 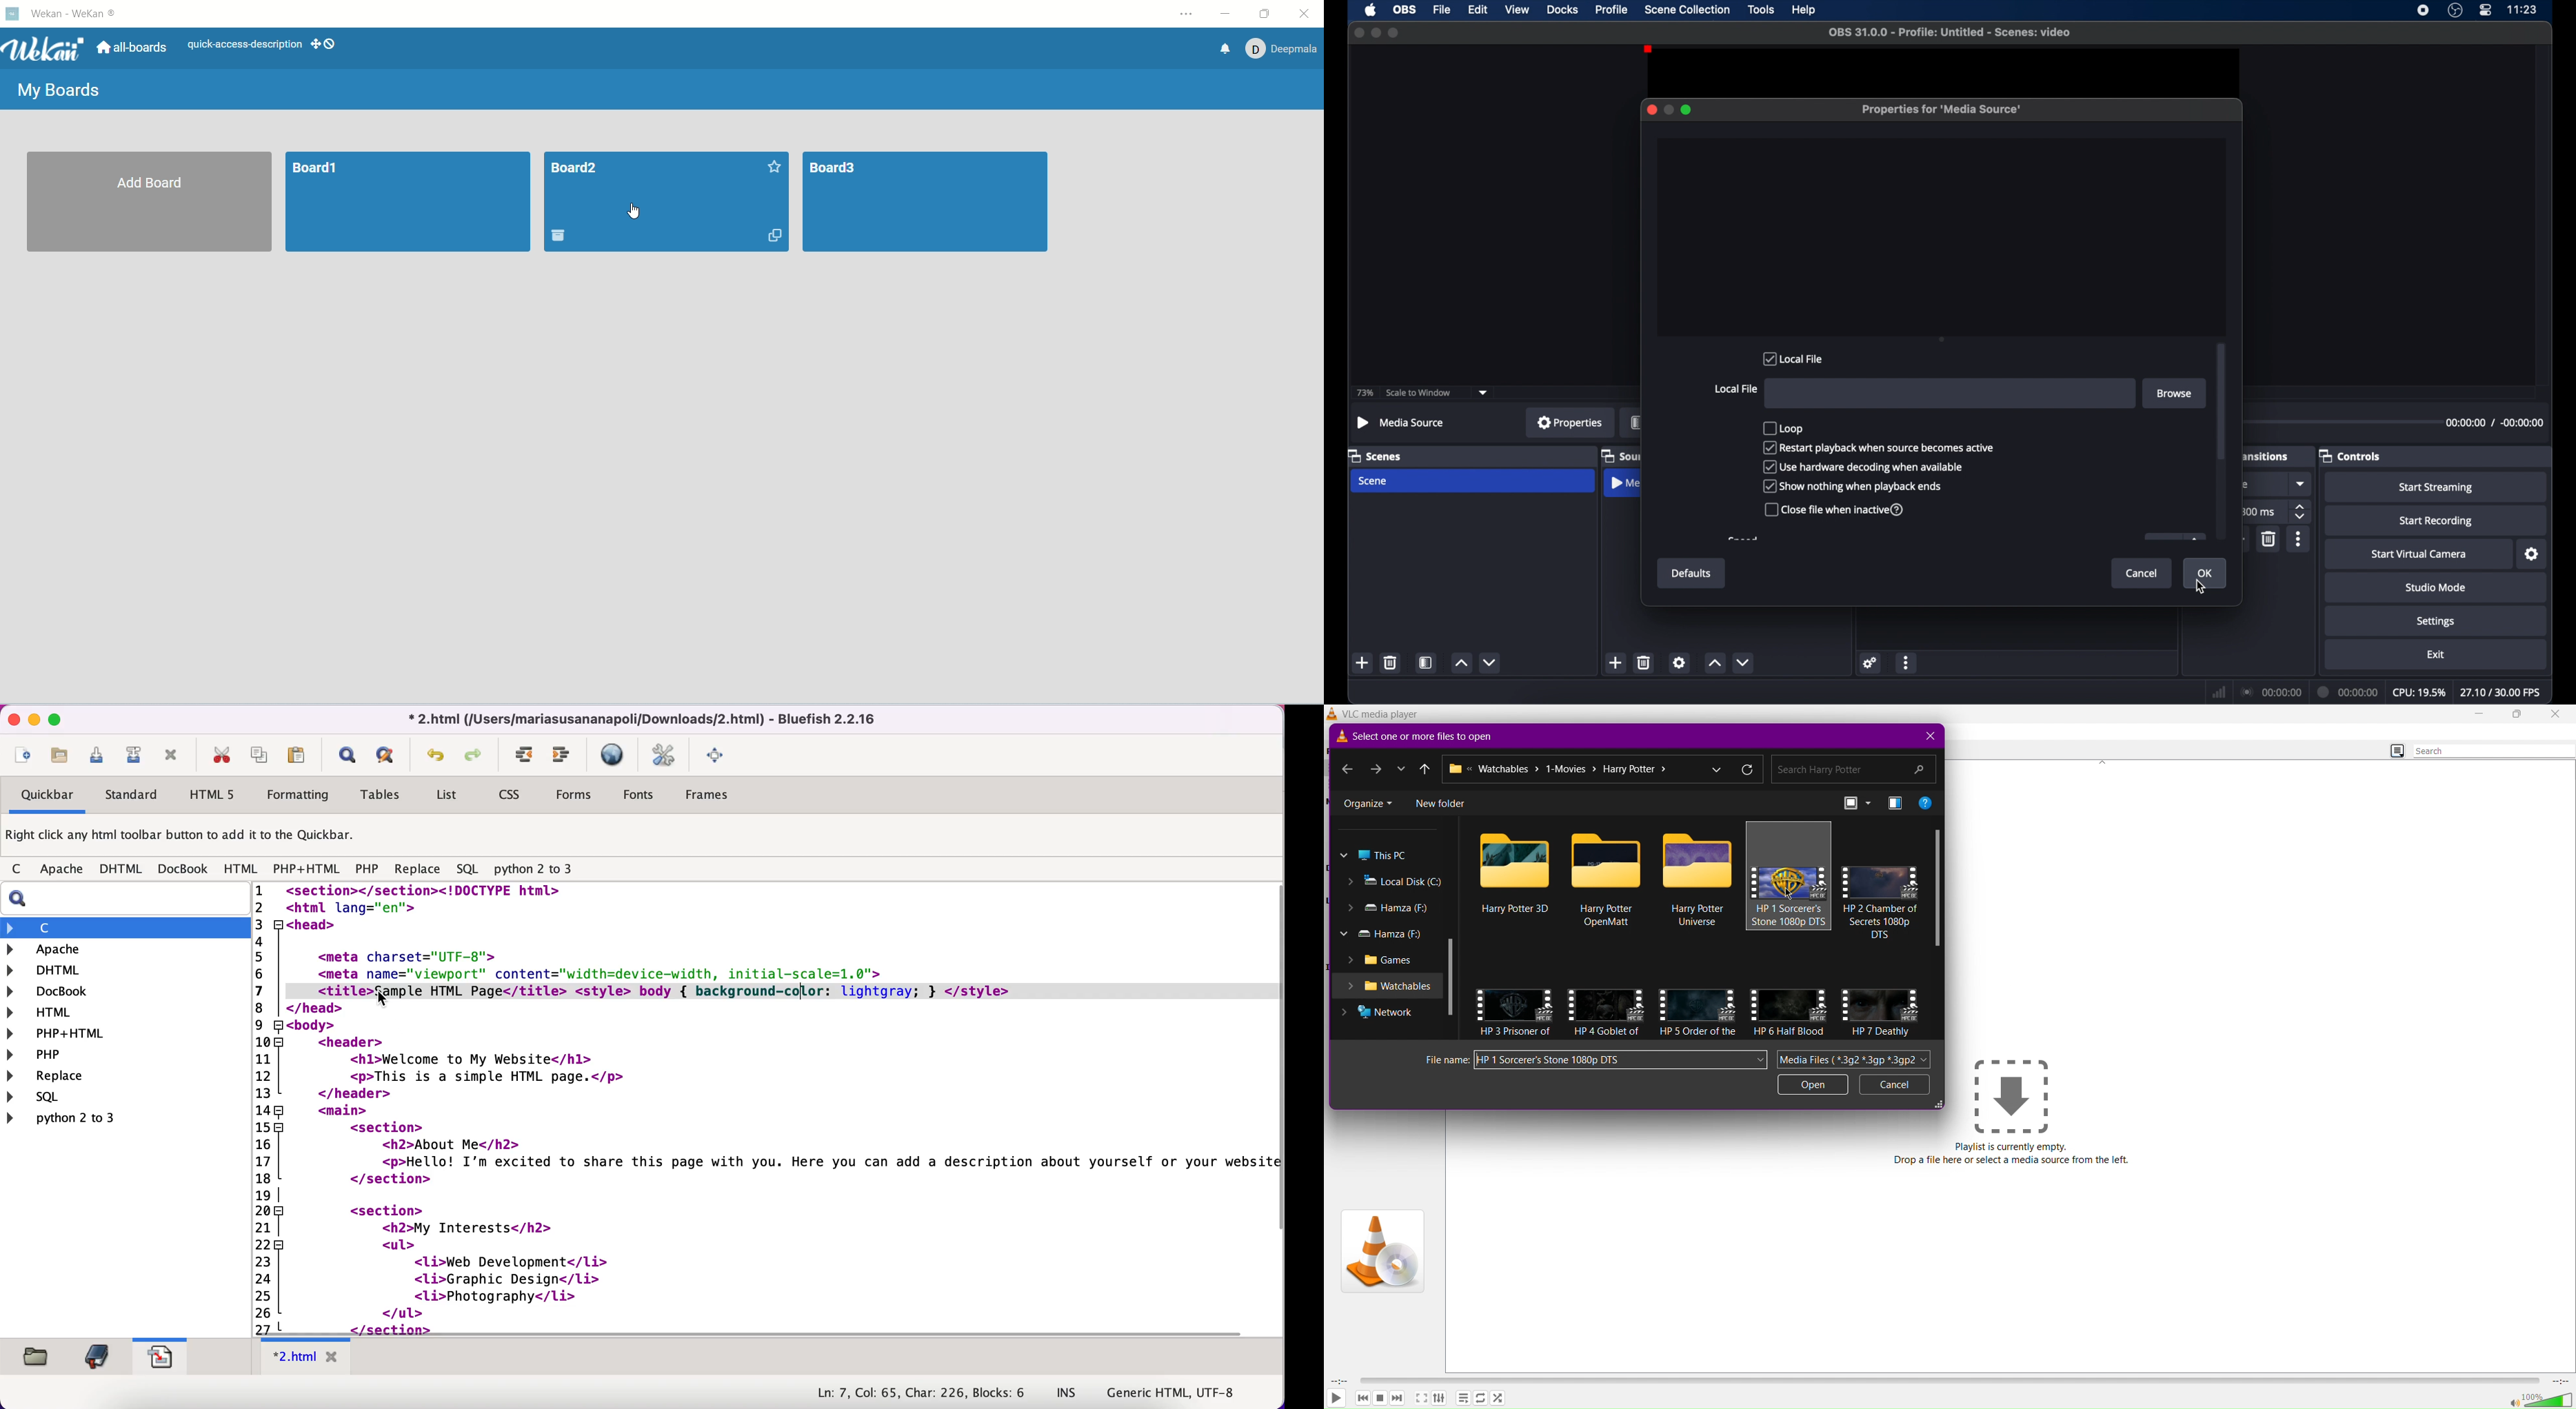 What do you see at coordinates (2350, 455) in the screenshot?
I see `controls` at bounding box center [2350, 455].